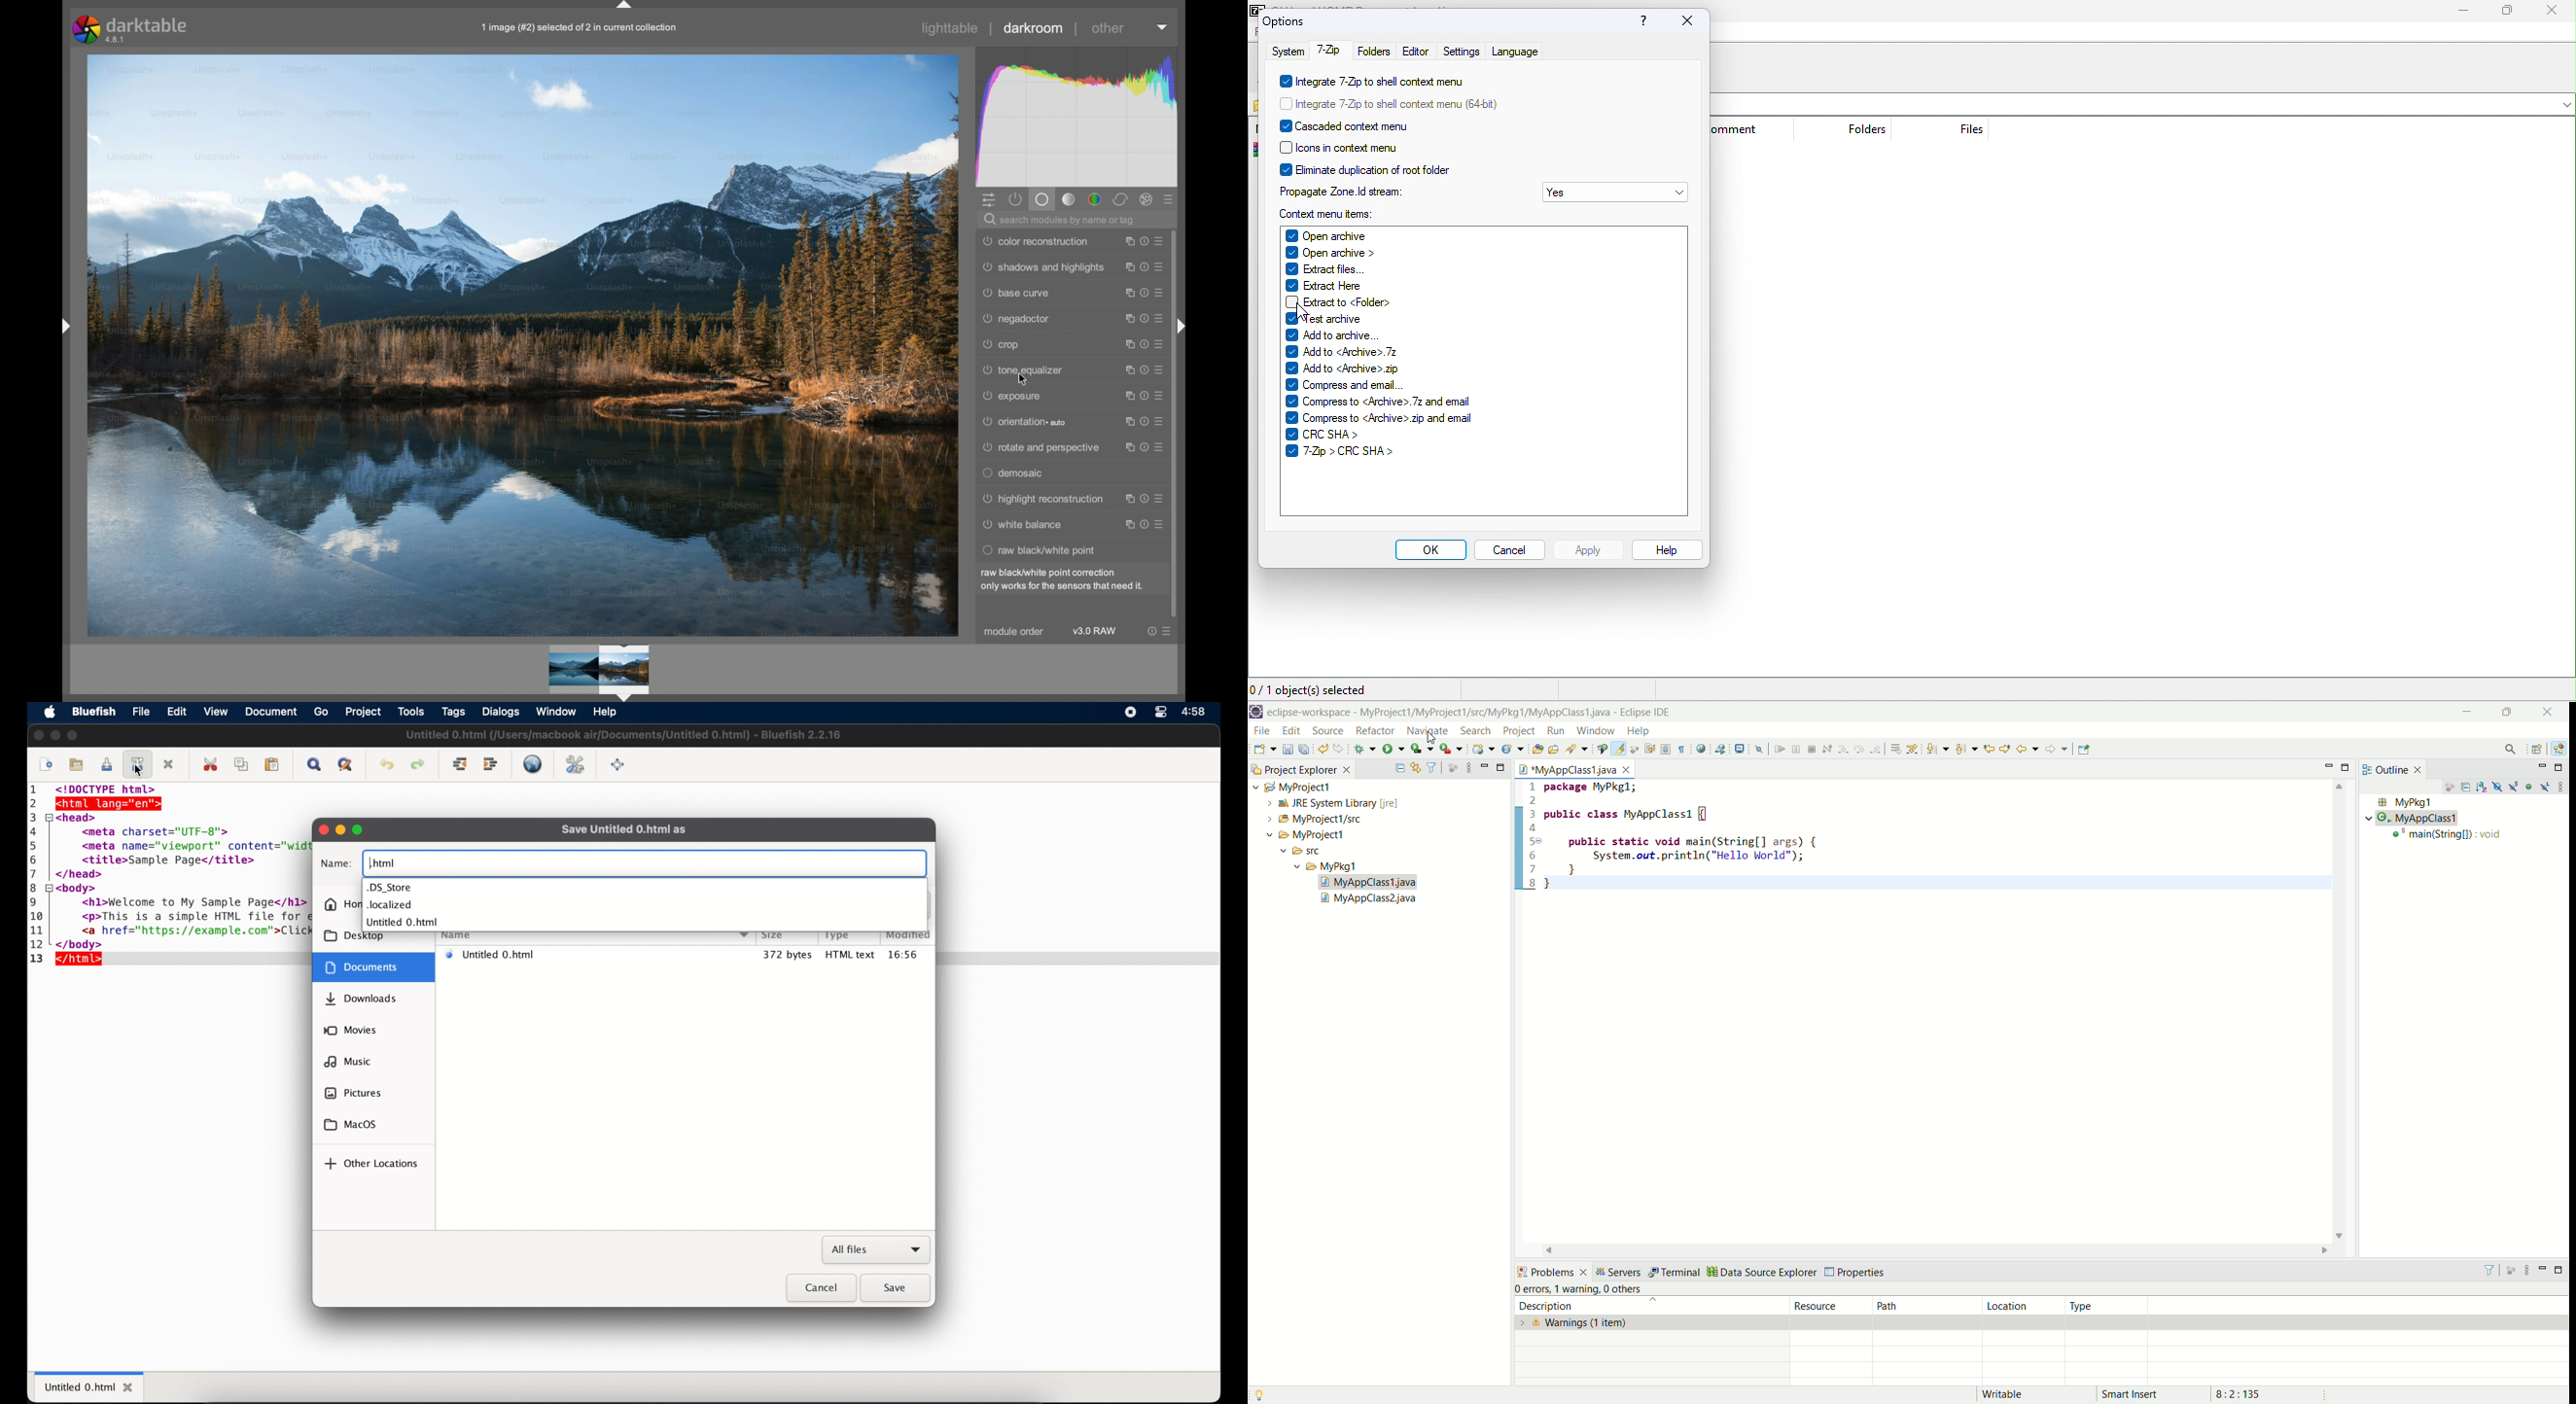 The image size is (2576, 1428). Describe the element at coordinates (1127, 524) in the screenshot. I see `instance` at that location.